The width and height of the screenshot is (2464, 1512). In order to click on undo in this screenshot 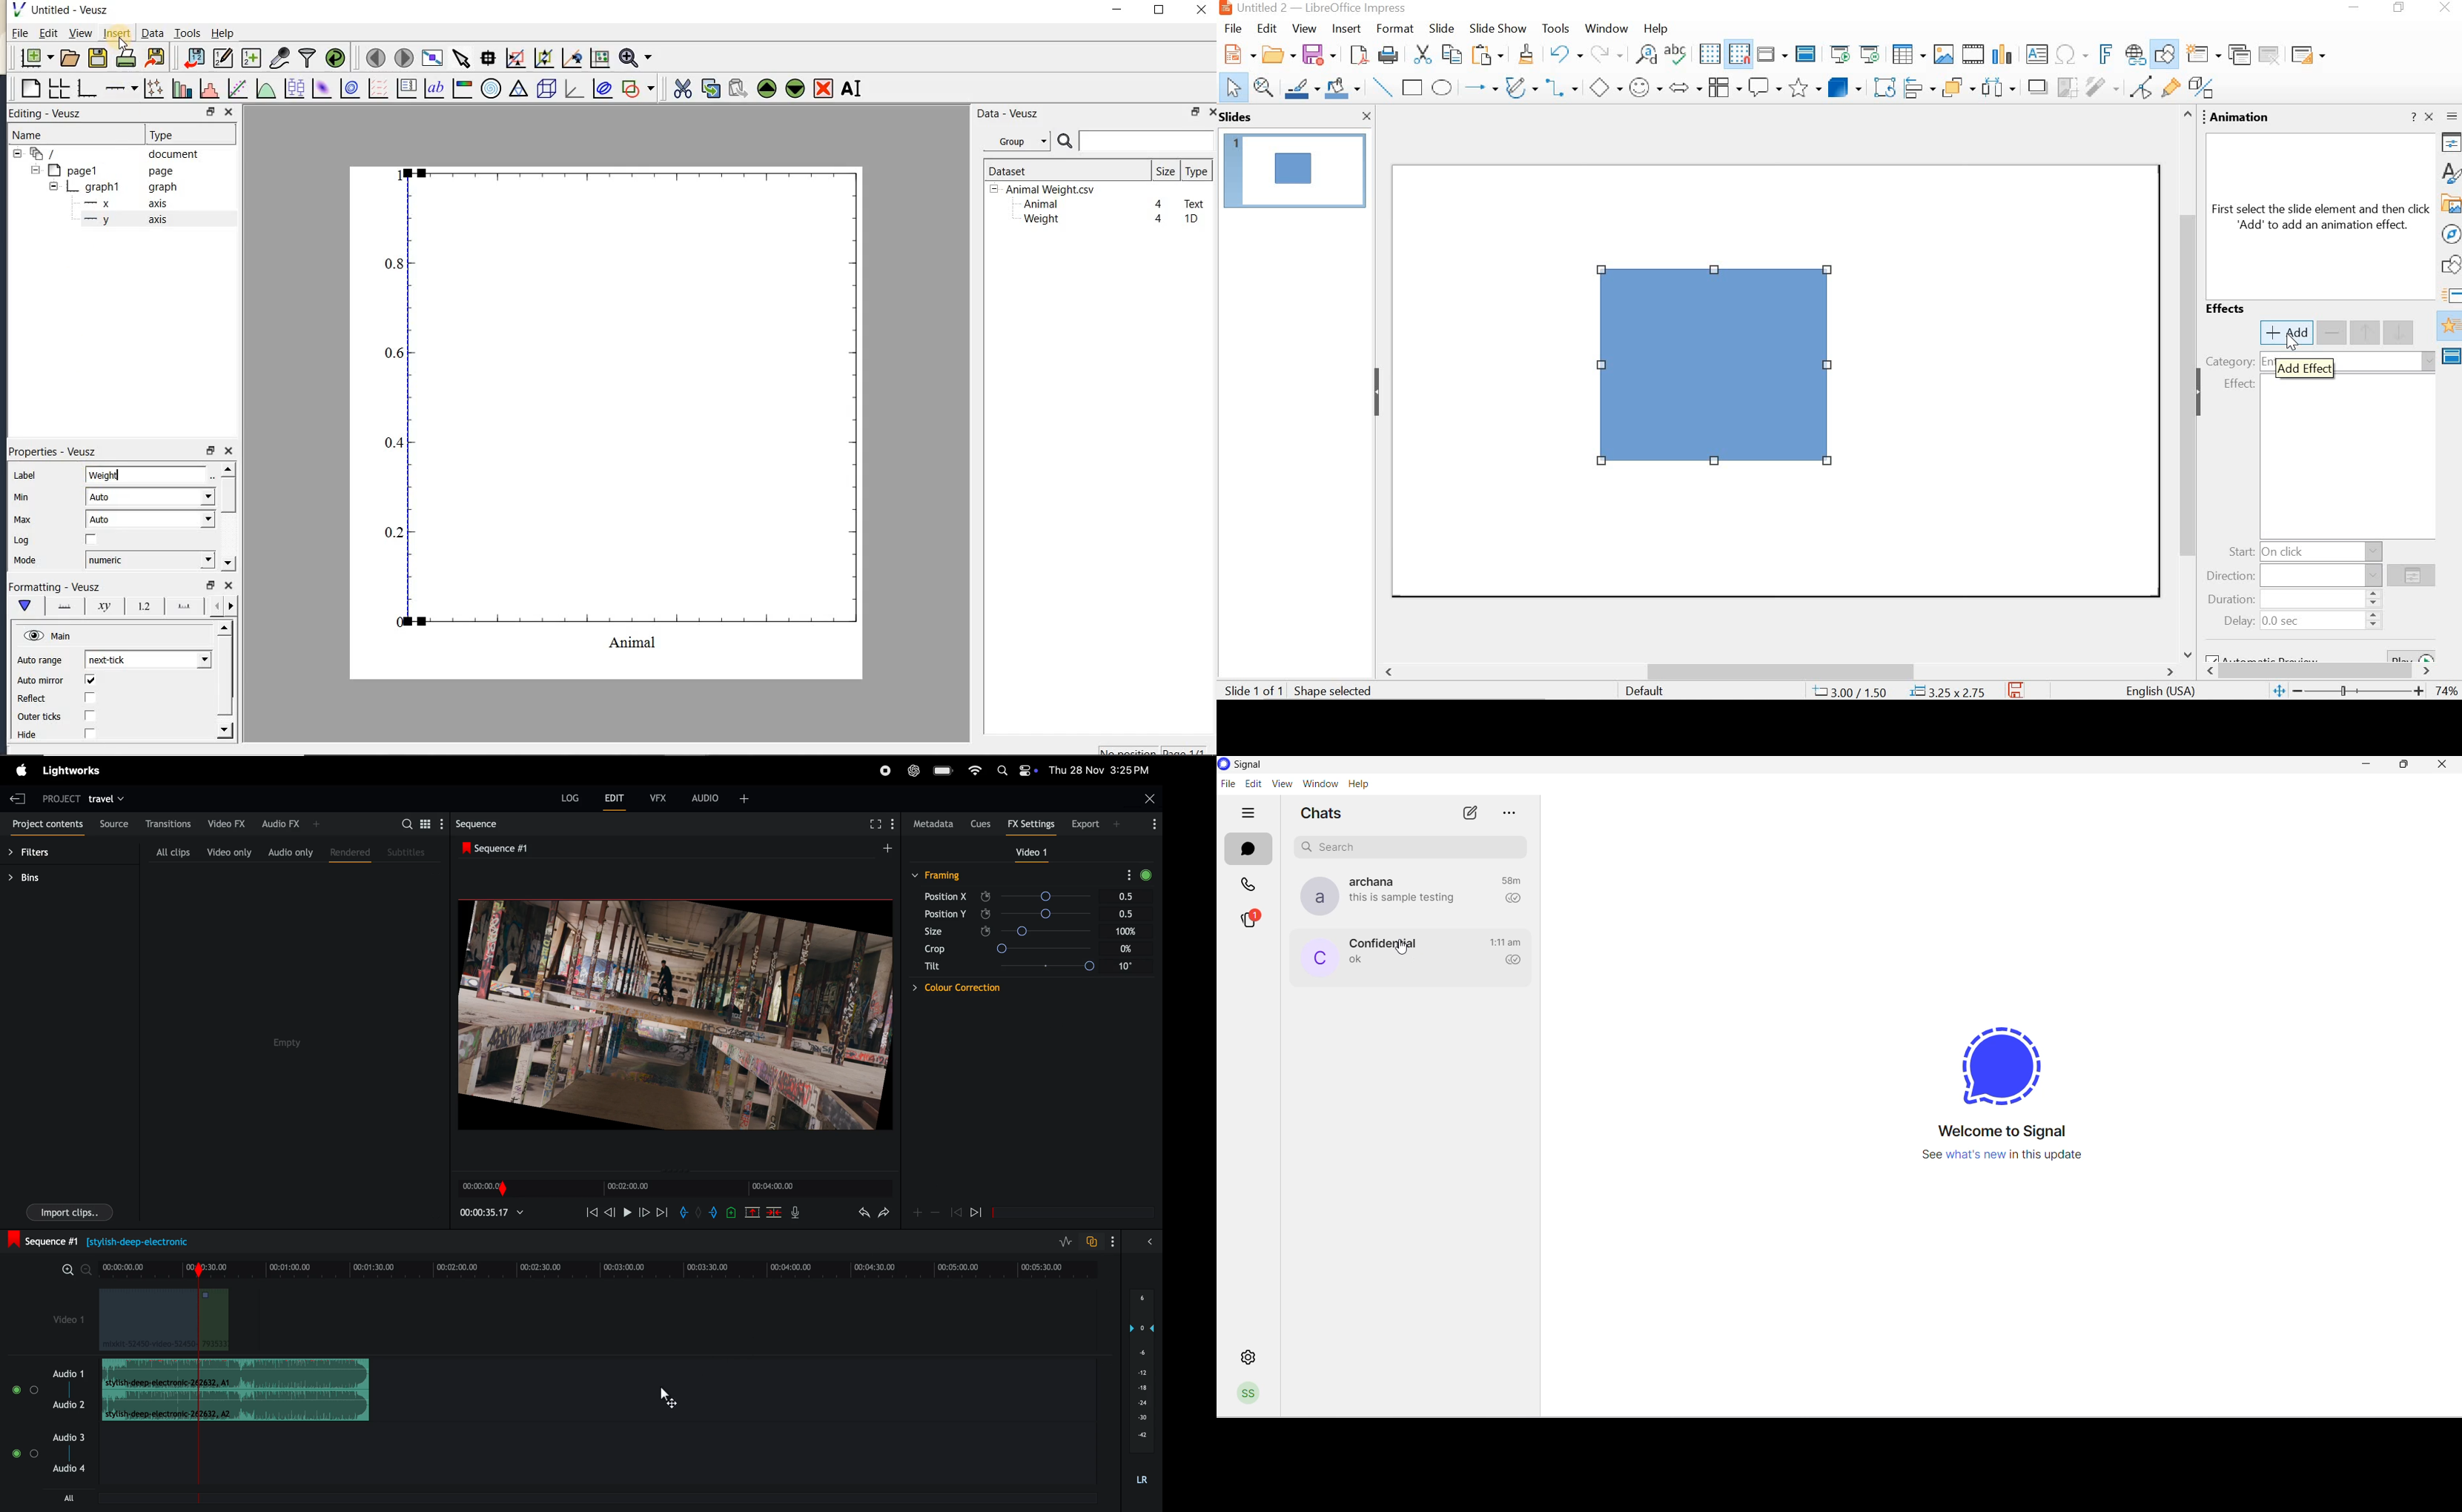, I will do `click(1567, 53)`.